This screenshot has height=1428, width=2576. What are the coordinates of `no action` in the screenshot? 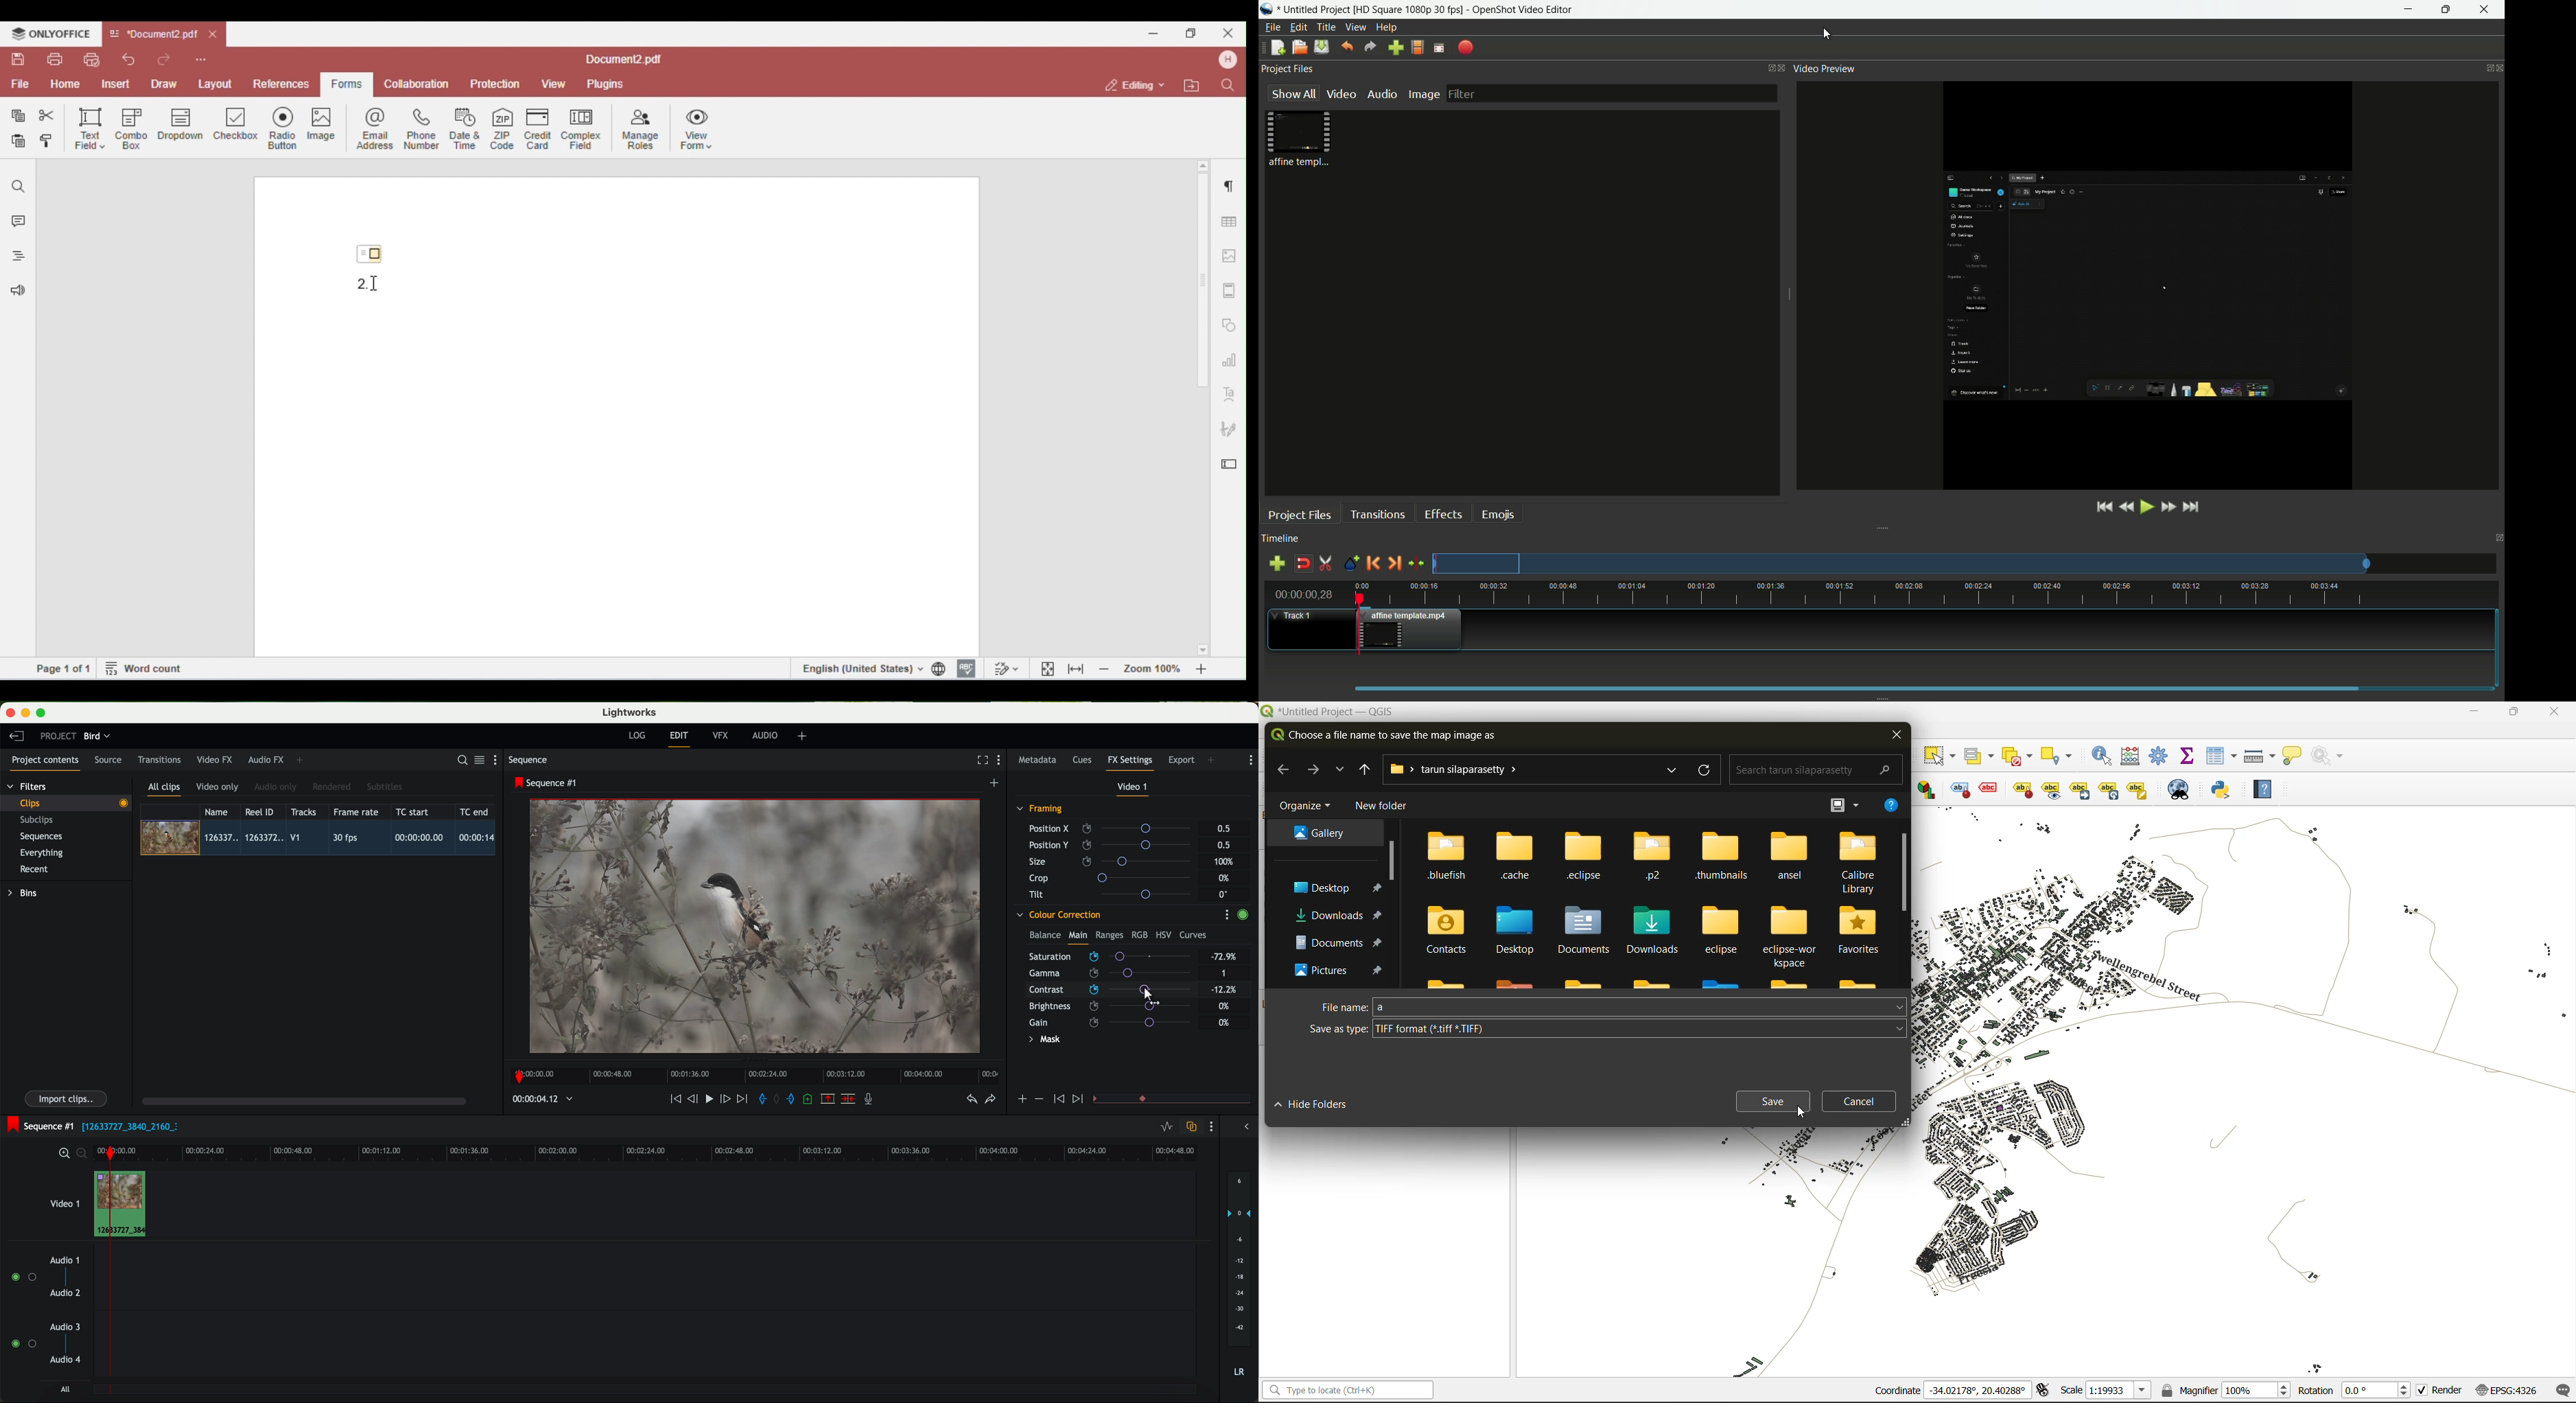 It's located at (2330, 756).